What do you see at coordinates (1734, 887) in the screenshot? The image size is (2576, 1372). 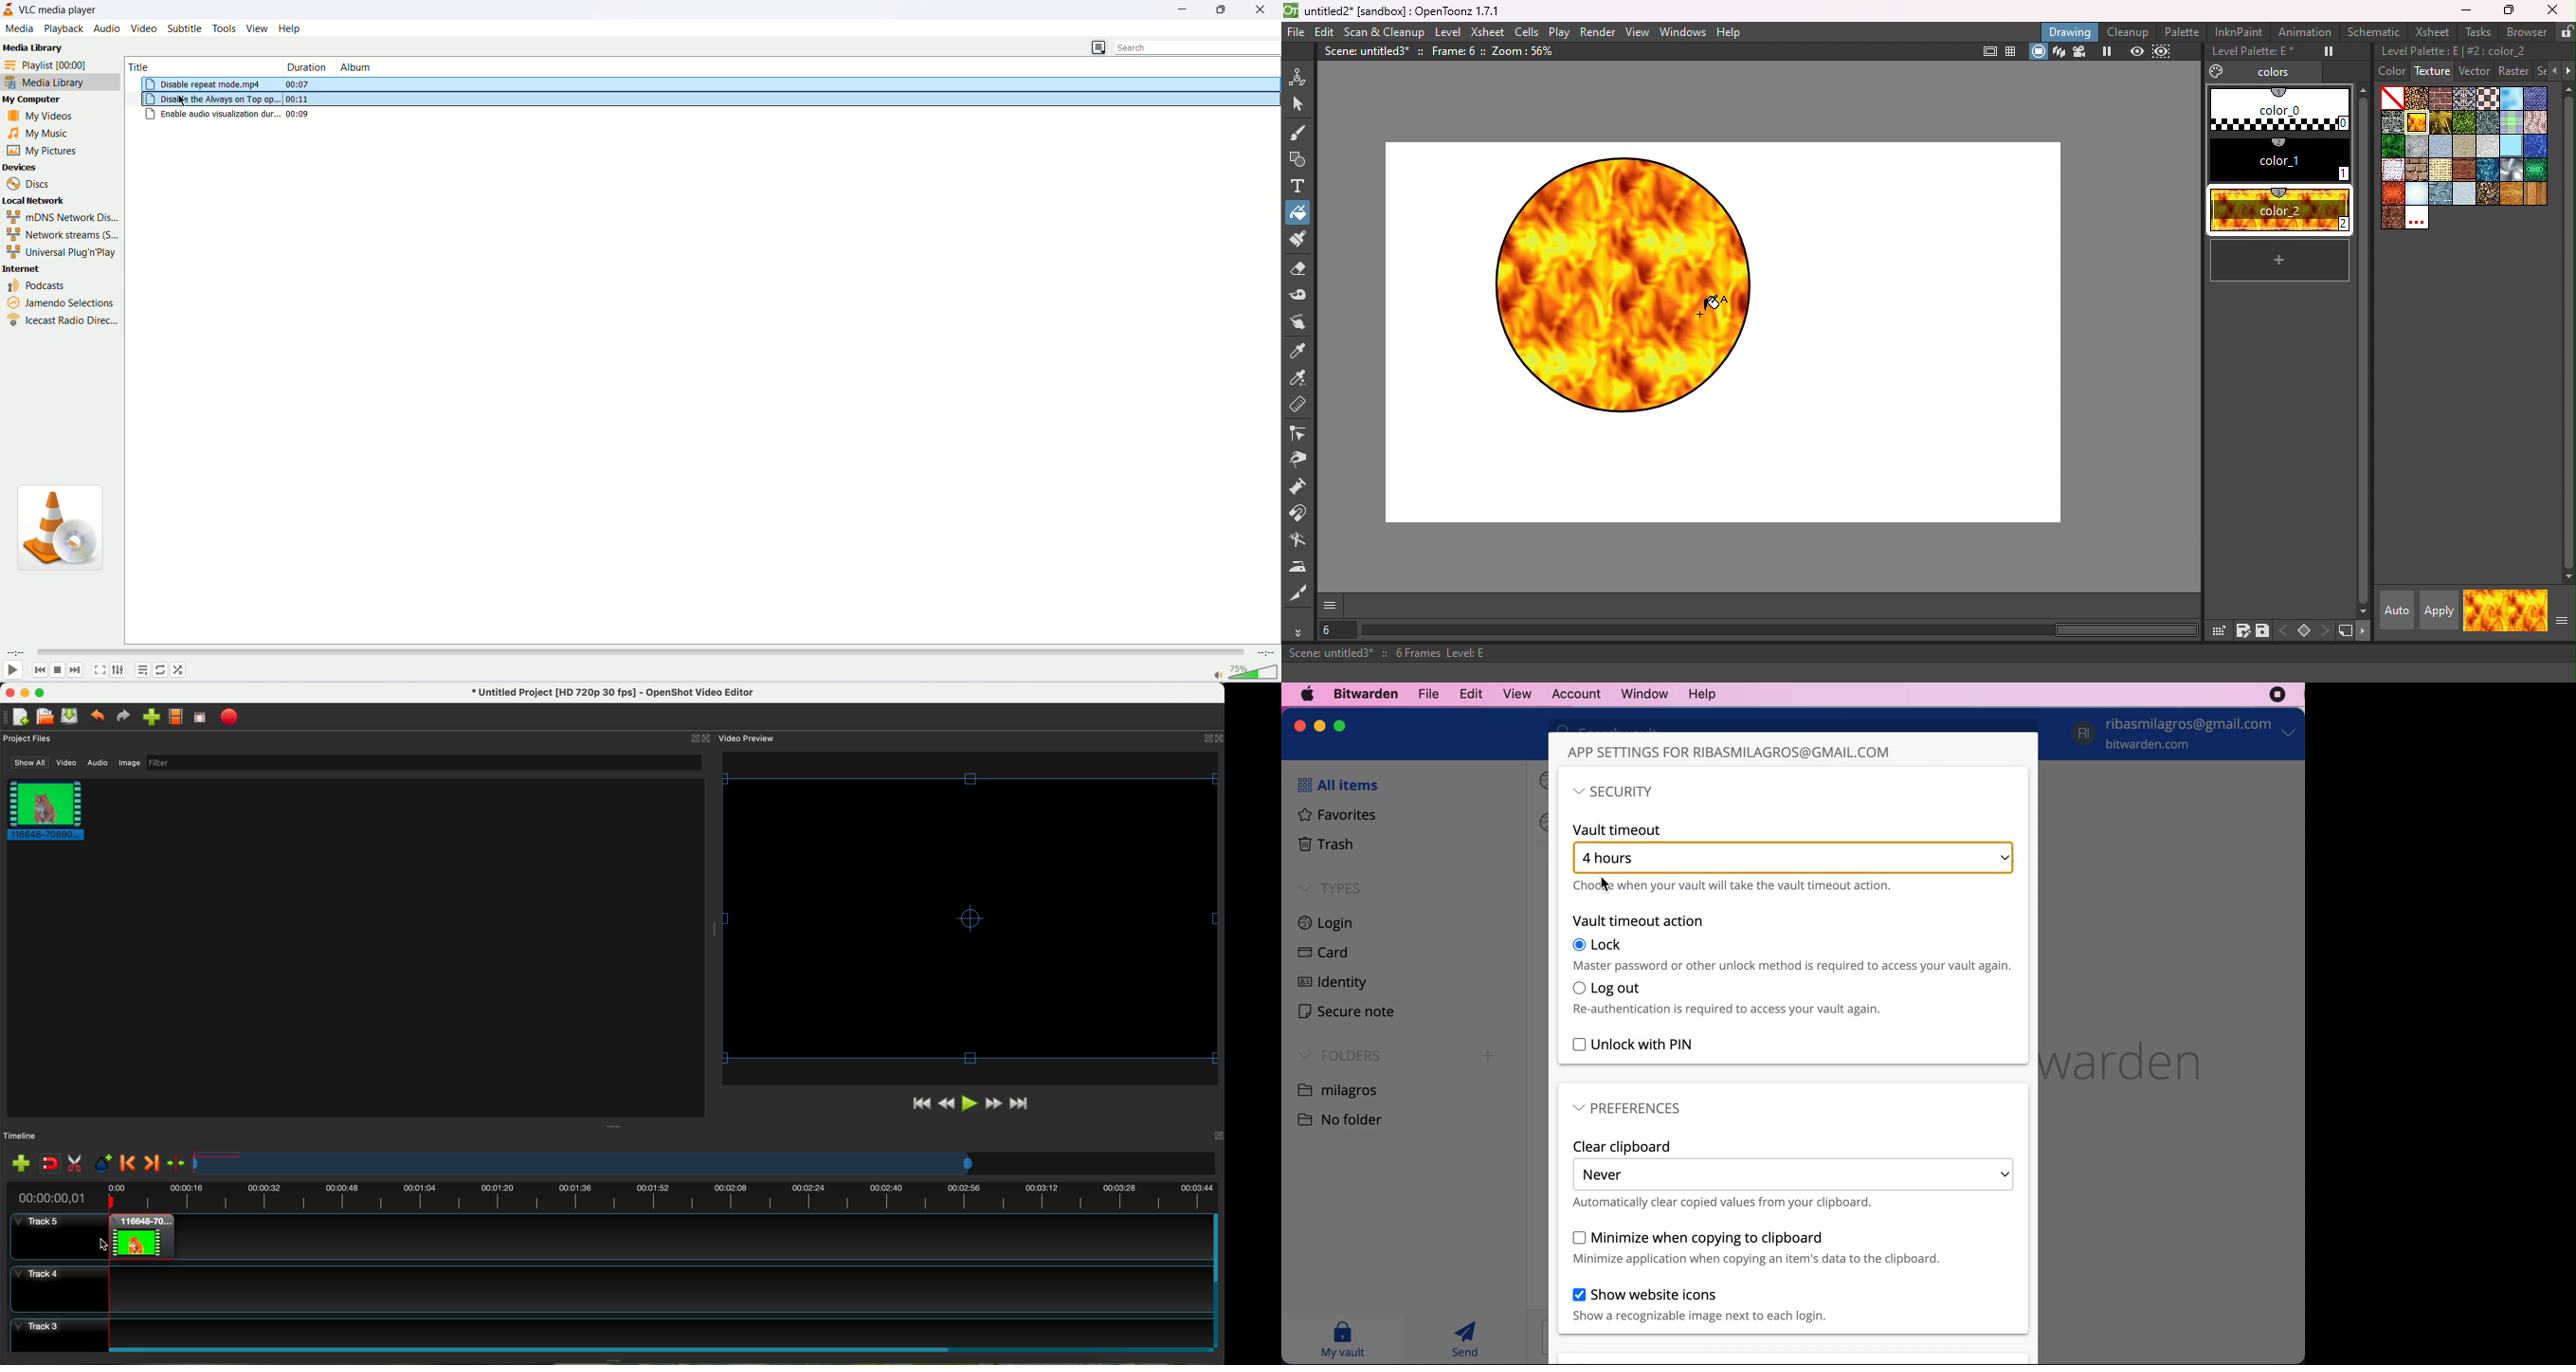 I see `choose when your vault will take the vault timeout action` at bounding box center [1734, 887].